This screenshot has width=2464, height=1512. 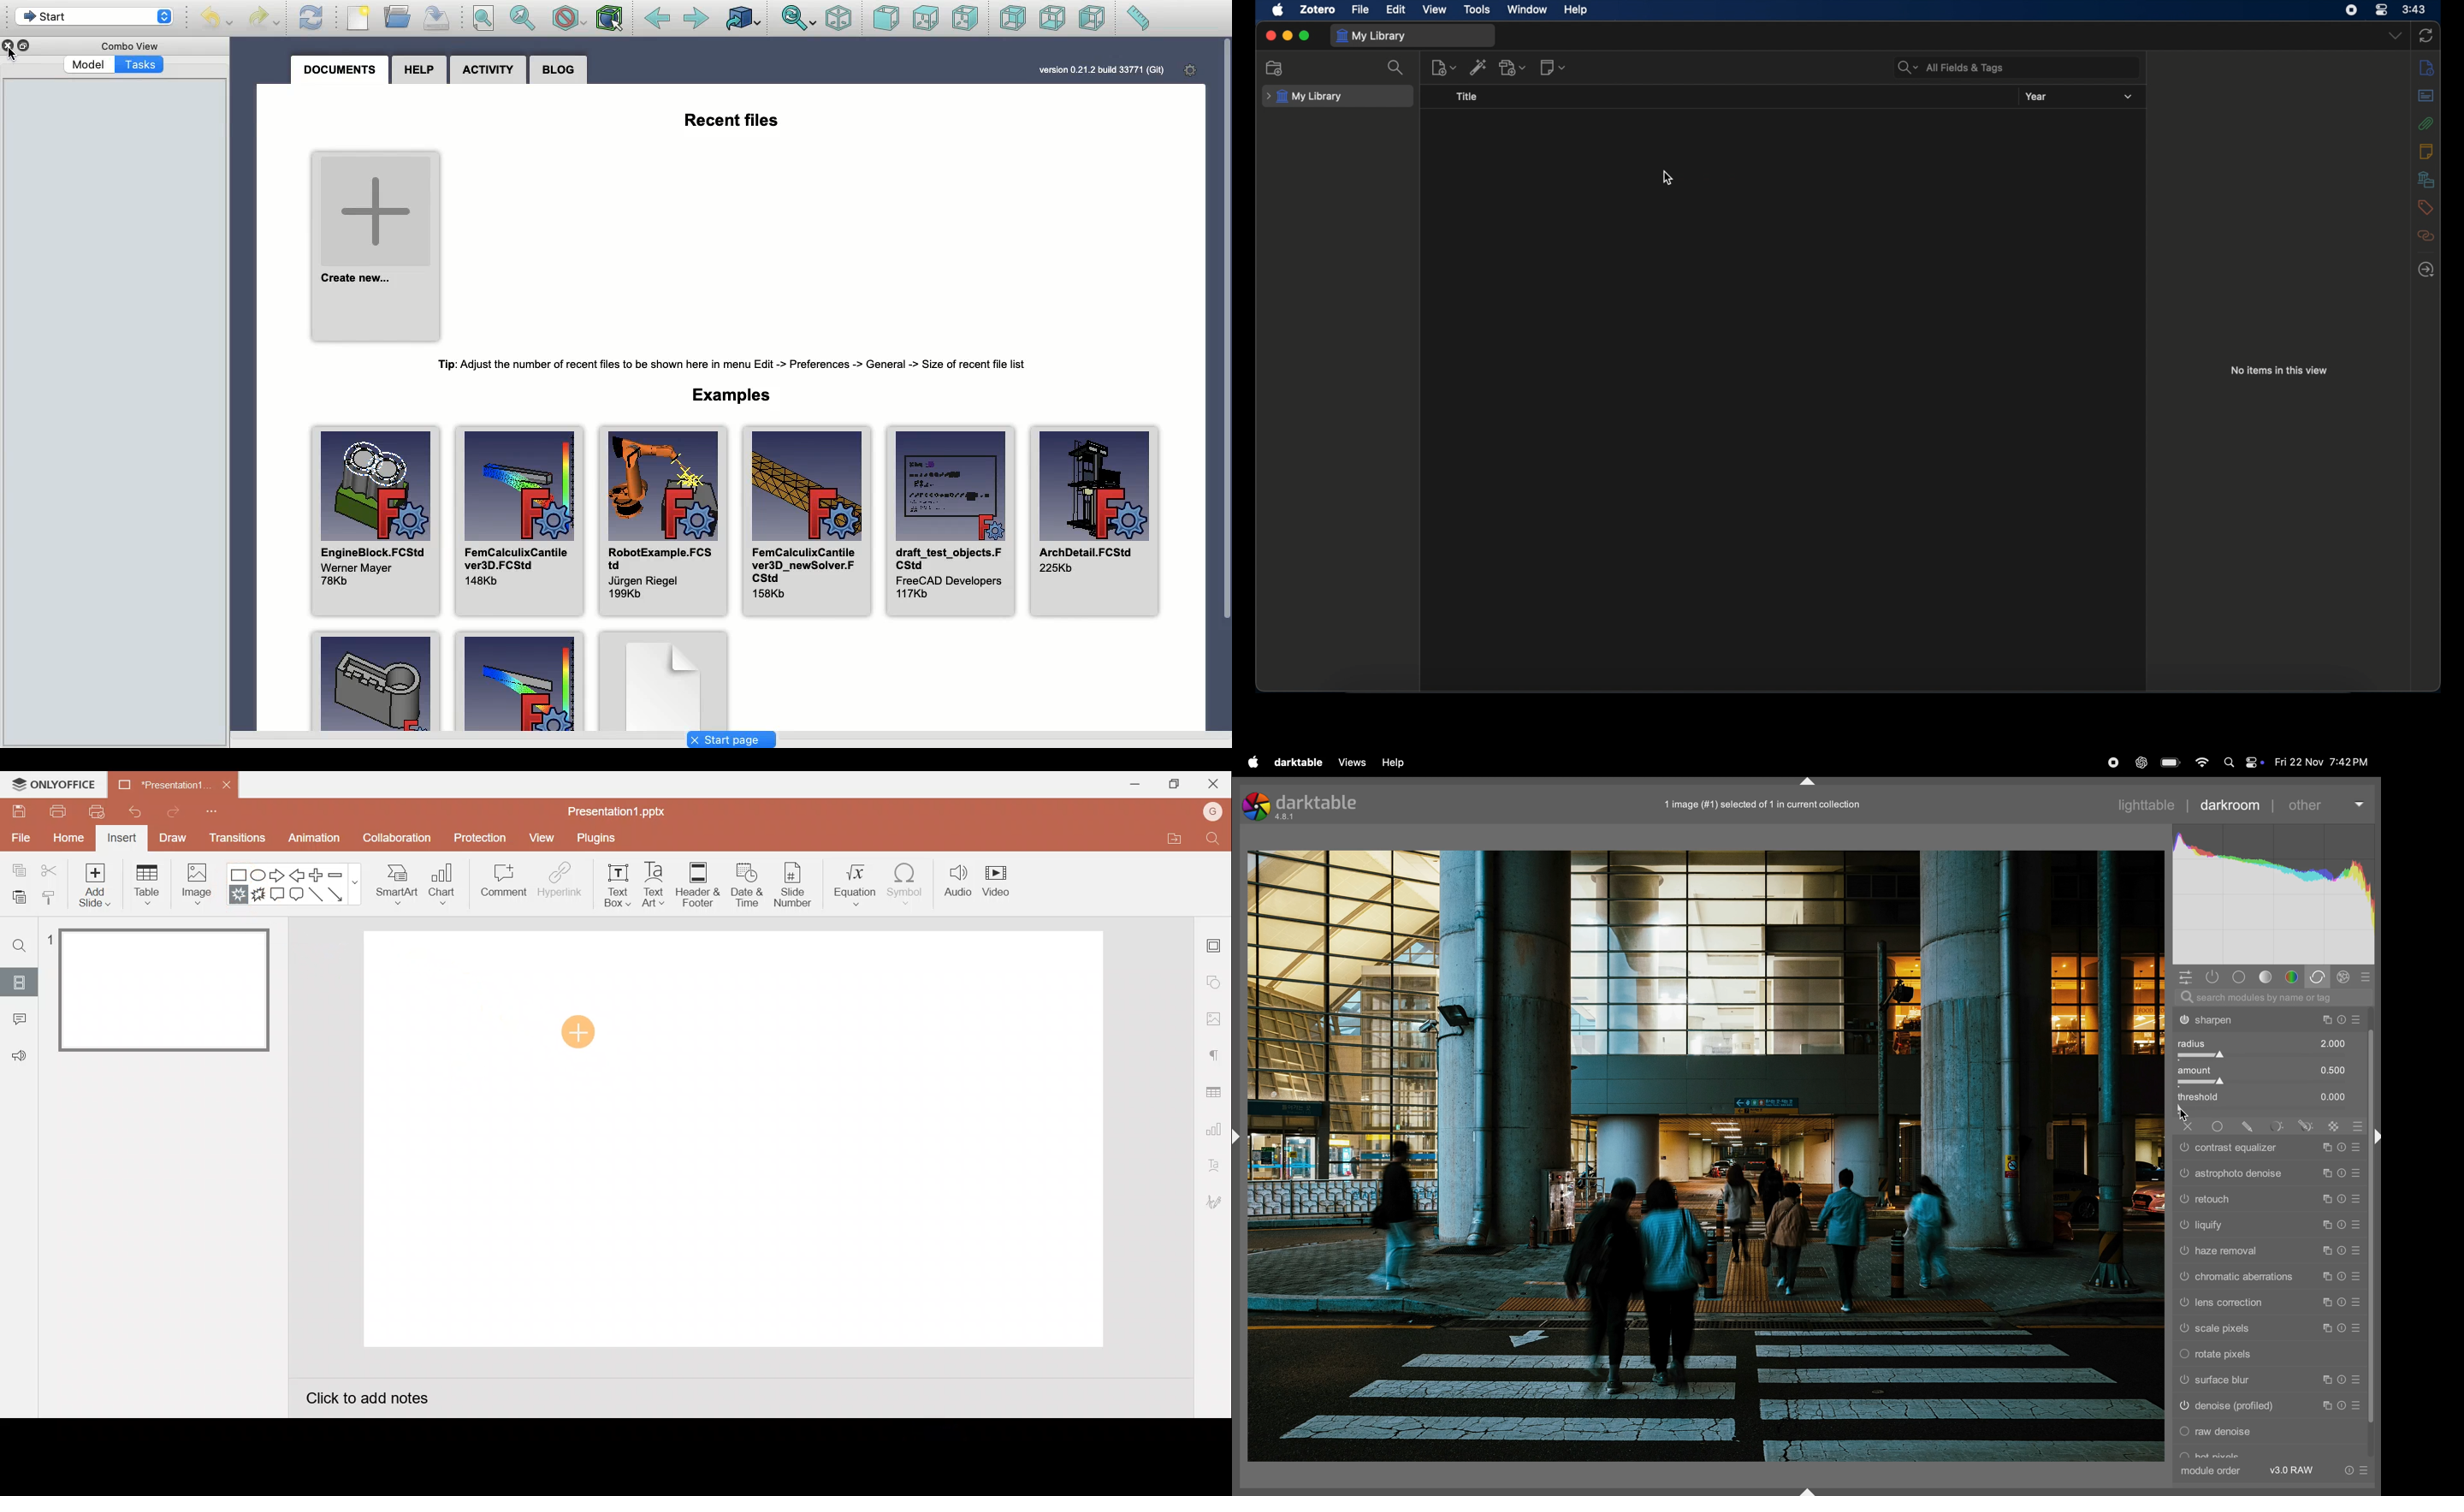 What do you see at coordinates (379, 521) in the screenshot?
I see `EngineBlock.FCStd` at bounding box center [379, 521].